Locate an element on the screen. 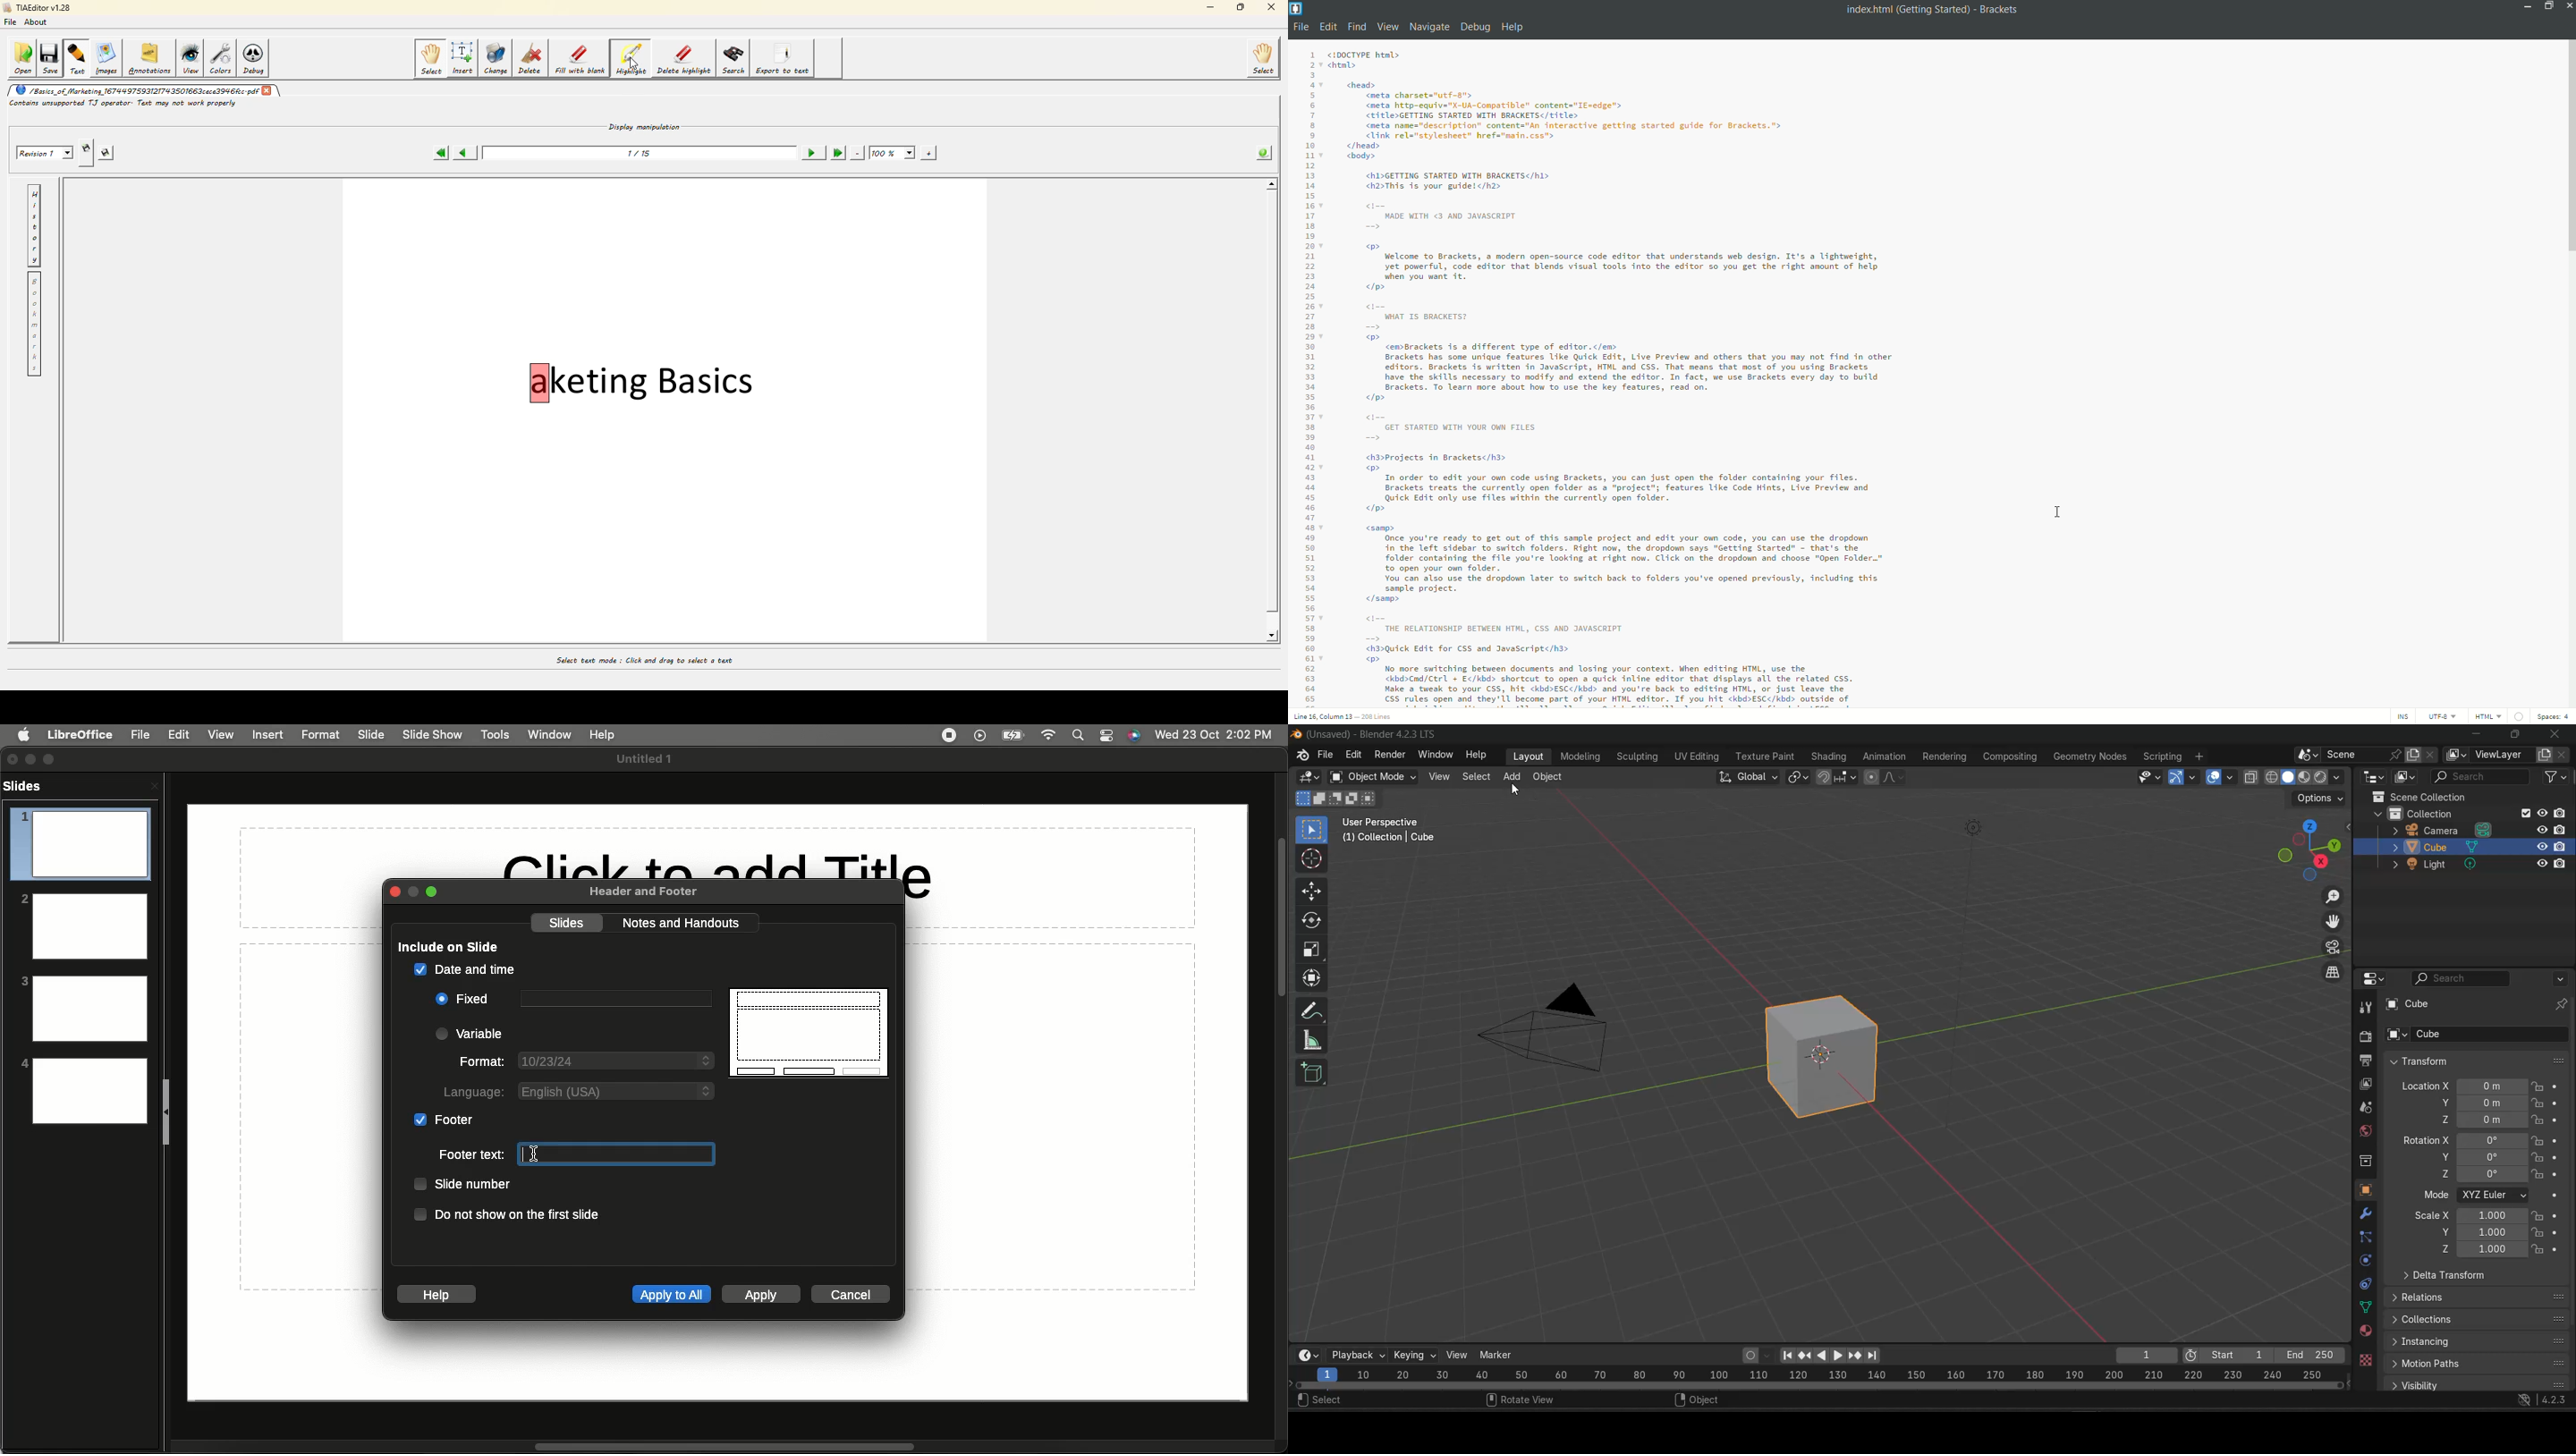 The width and height of the screenshot is (2576, 1456). ins is located at coordinates (2401, 718).